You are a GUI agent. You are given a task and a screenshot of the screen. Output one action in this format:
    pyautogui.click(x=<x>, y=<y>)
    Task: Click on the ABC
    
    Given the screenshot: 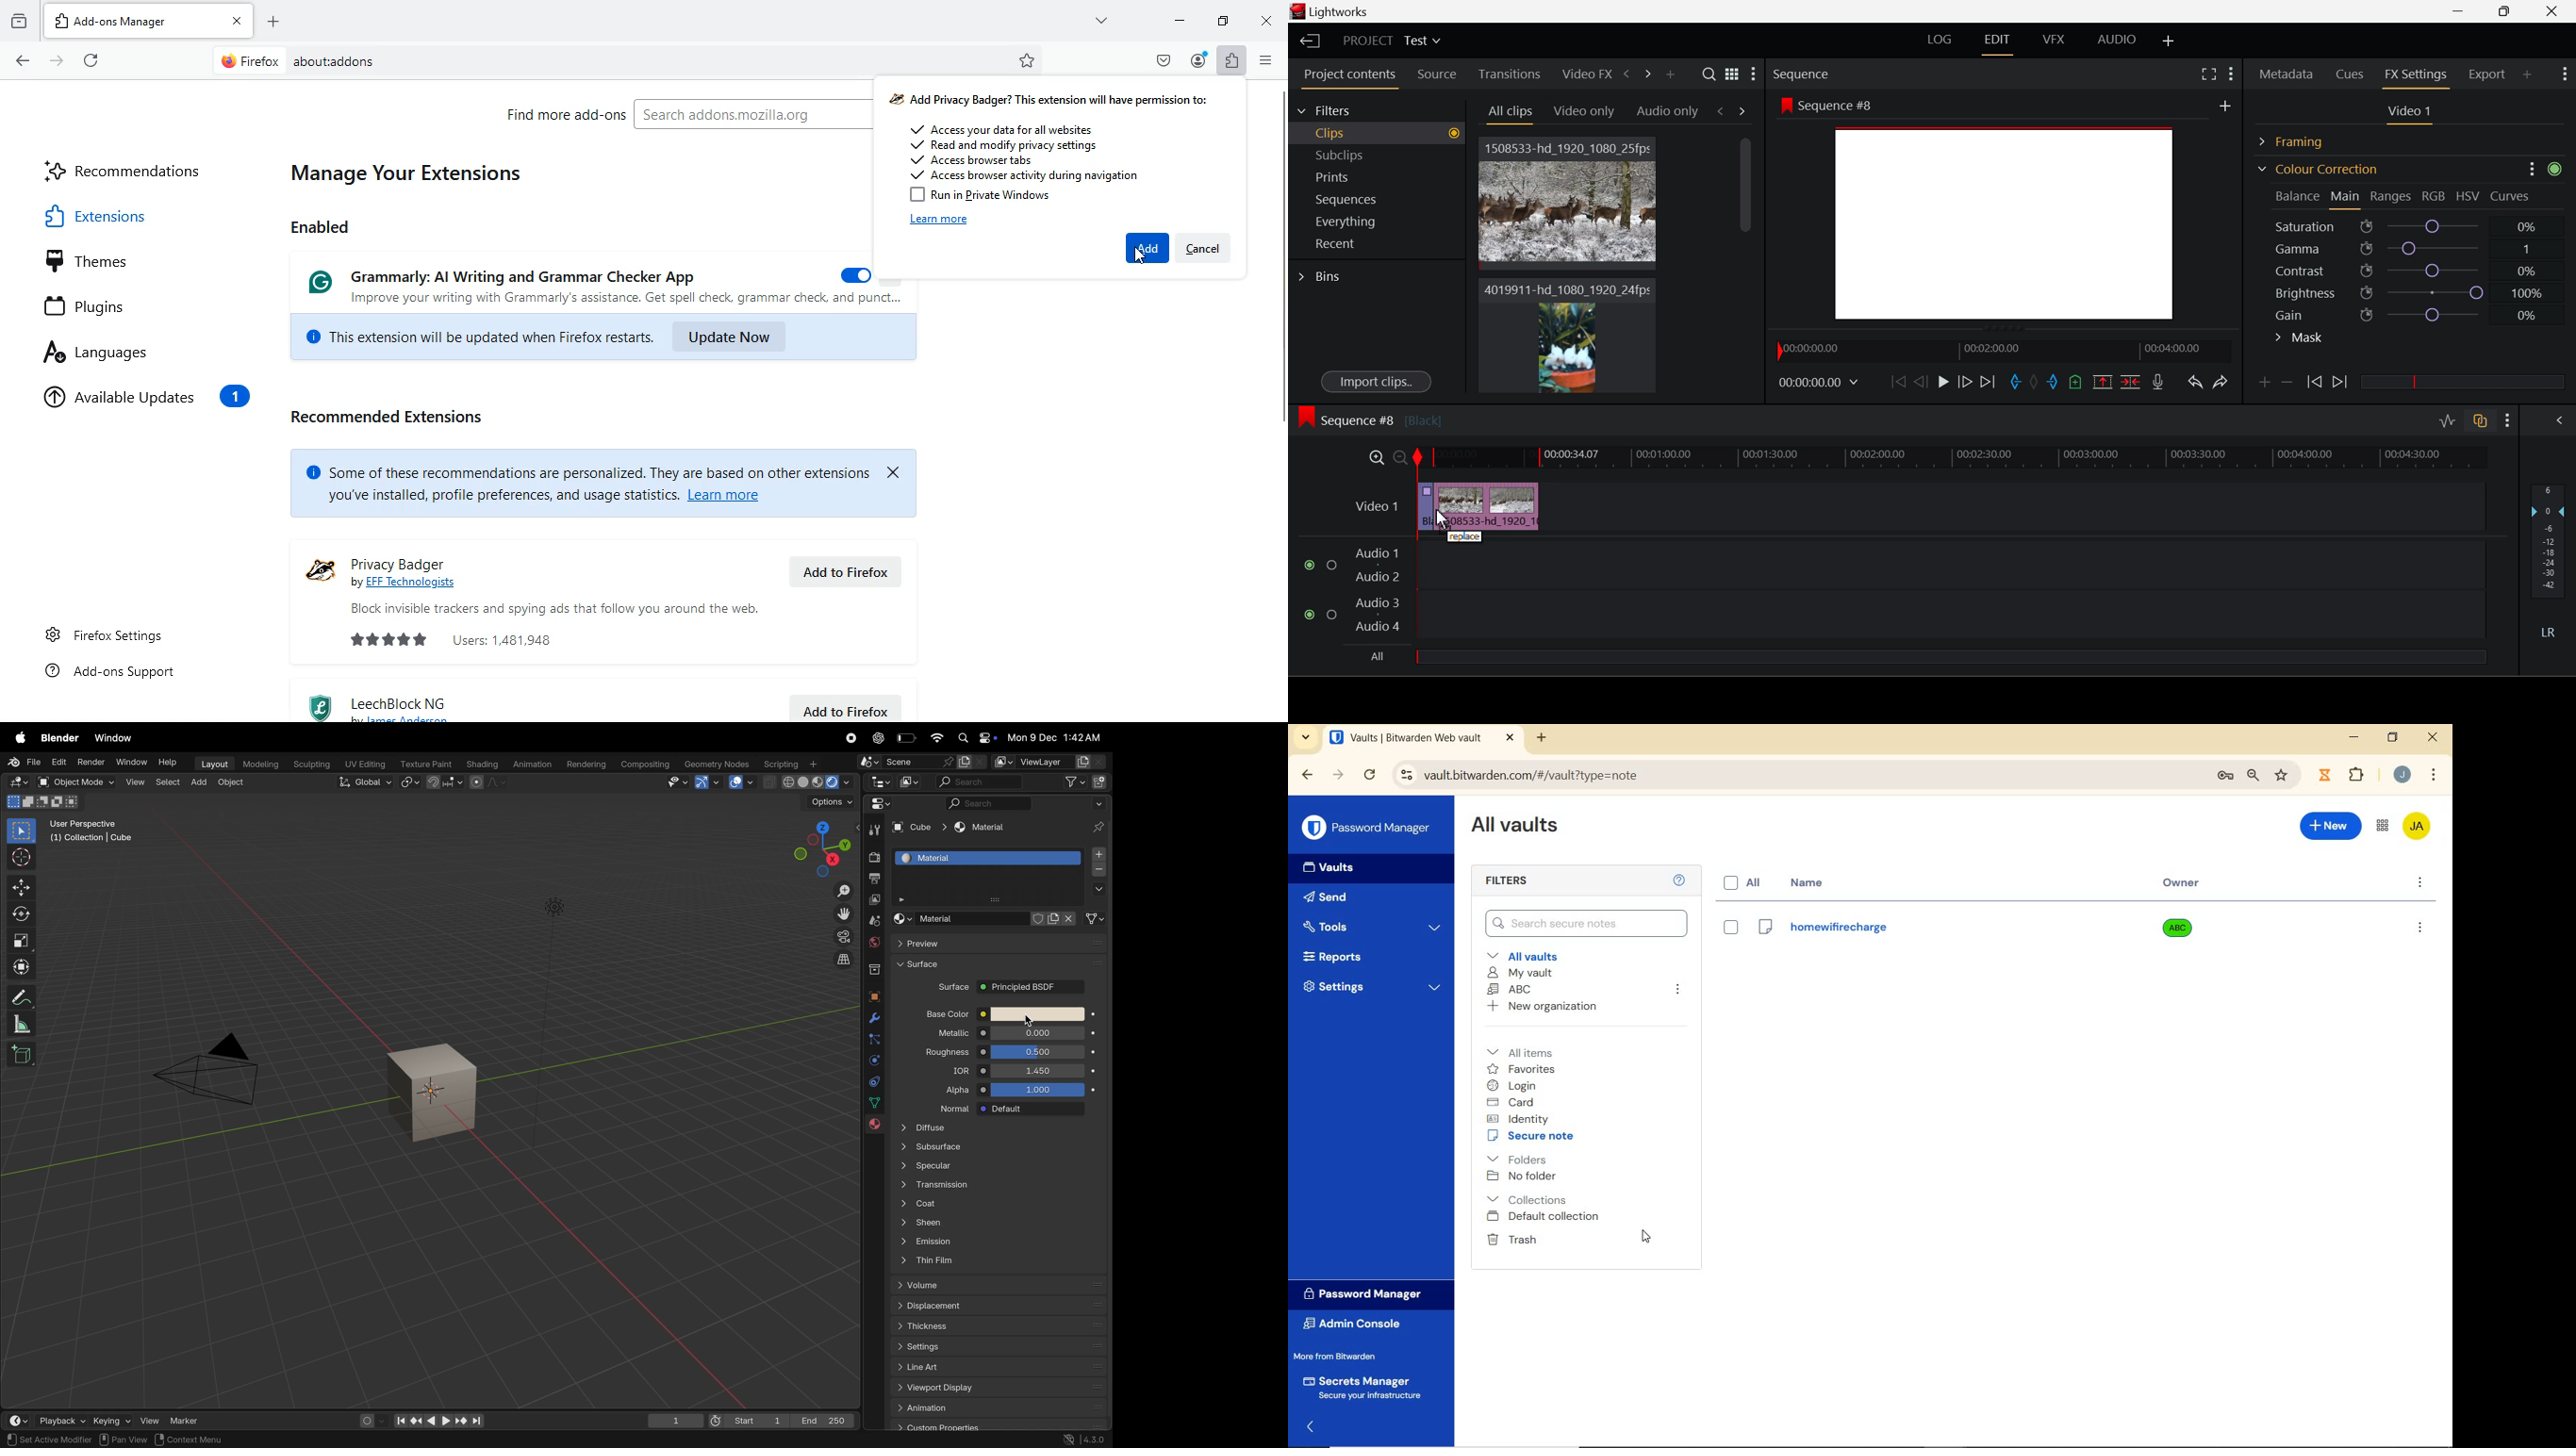 What is the action you would take?
    pyautogui.click(x=1510, y=990)
    